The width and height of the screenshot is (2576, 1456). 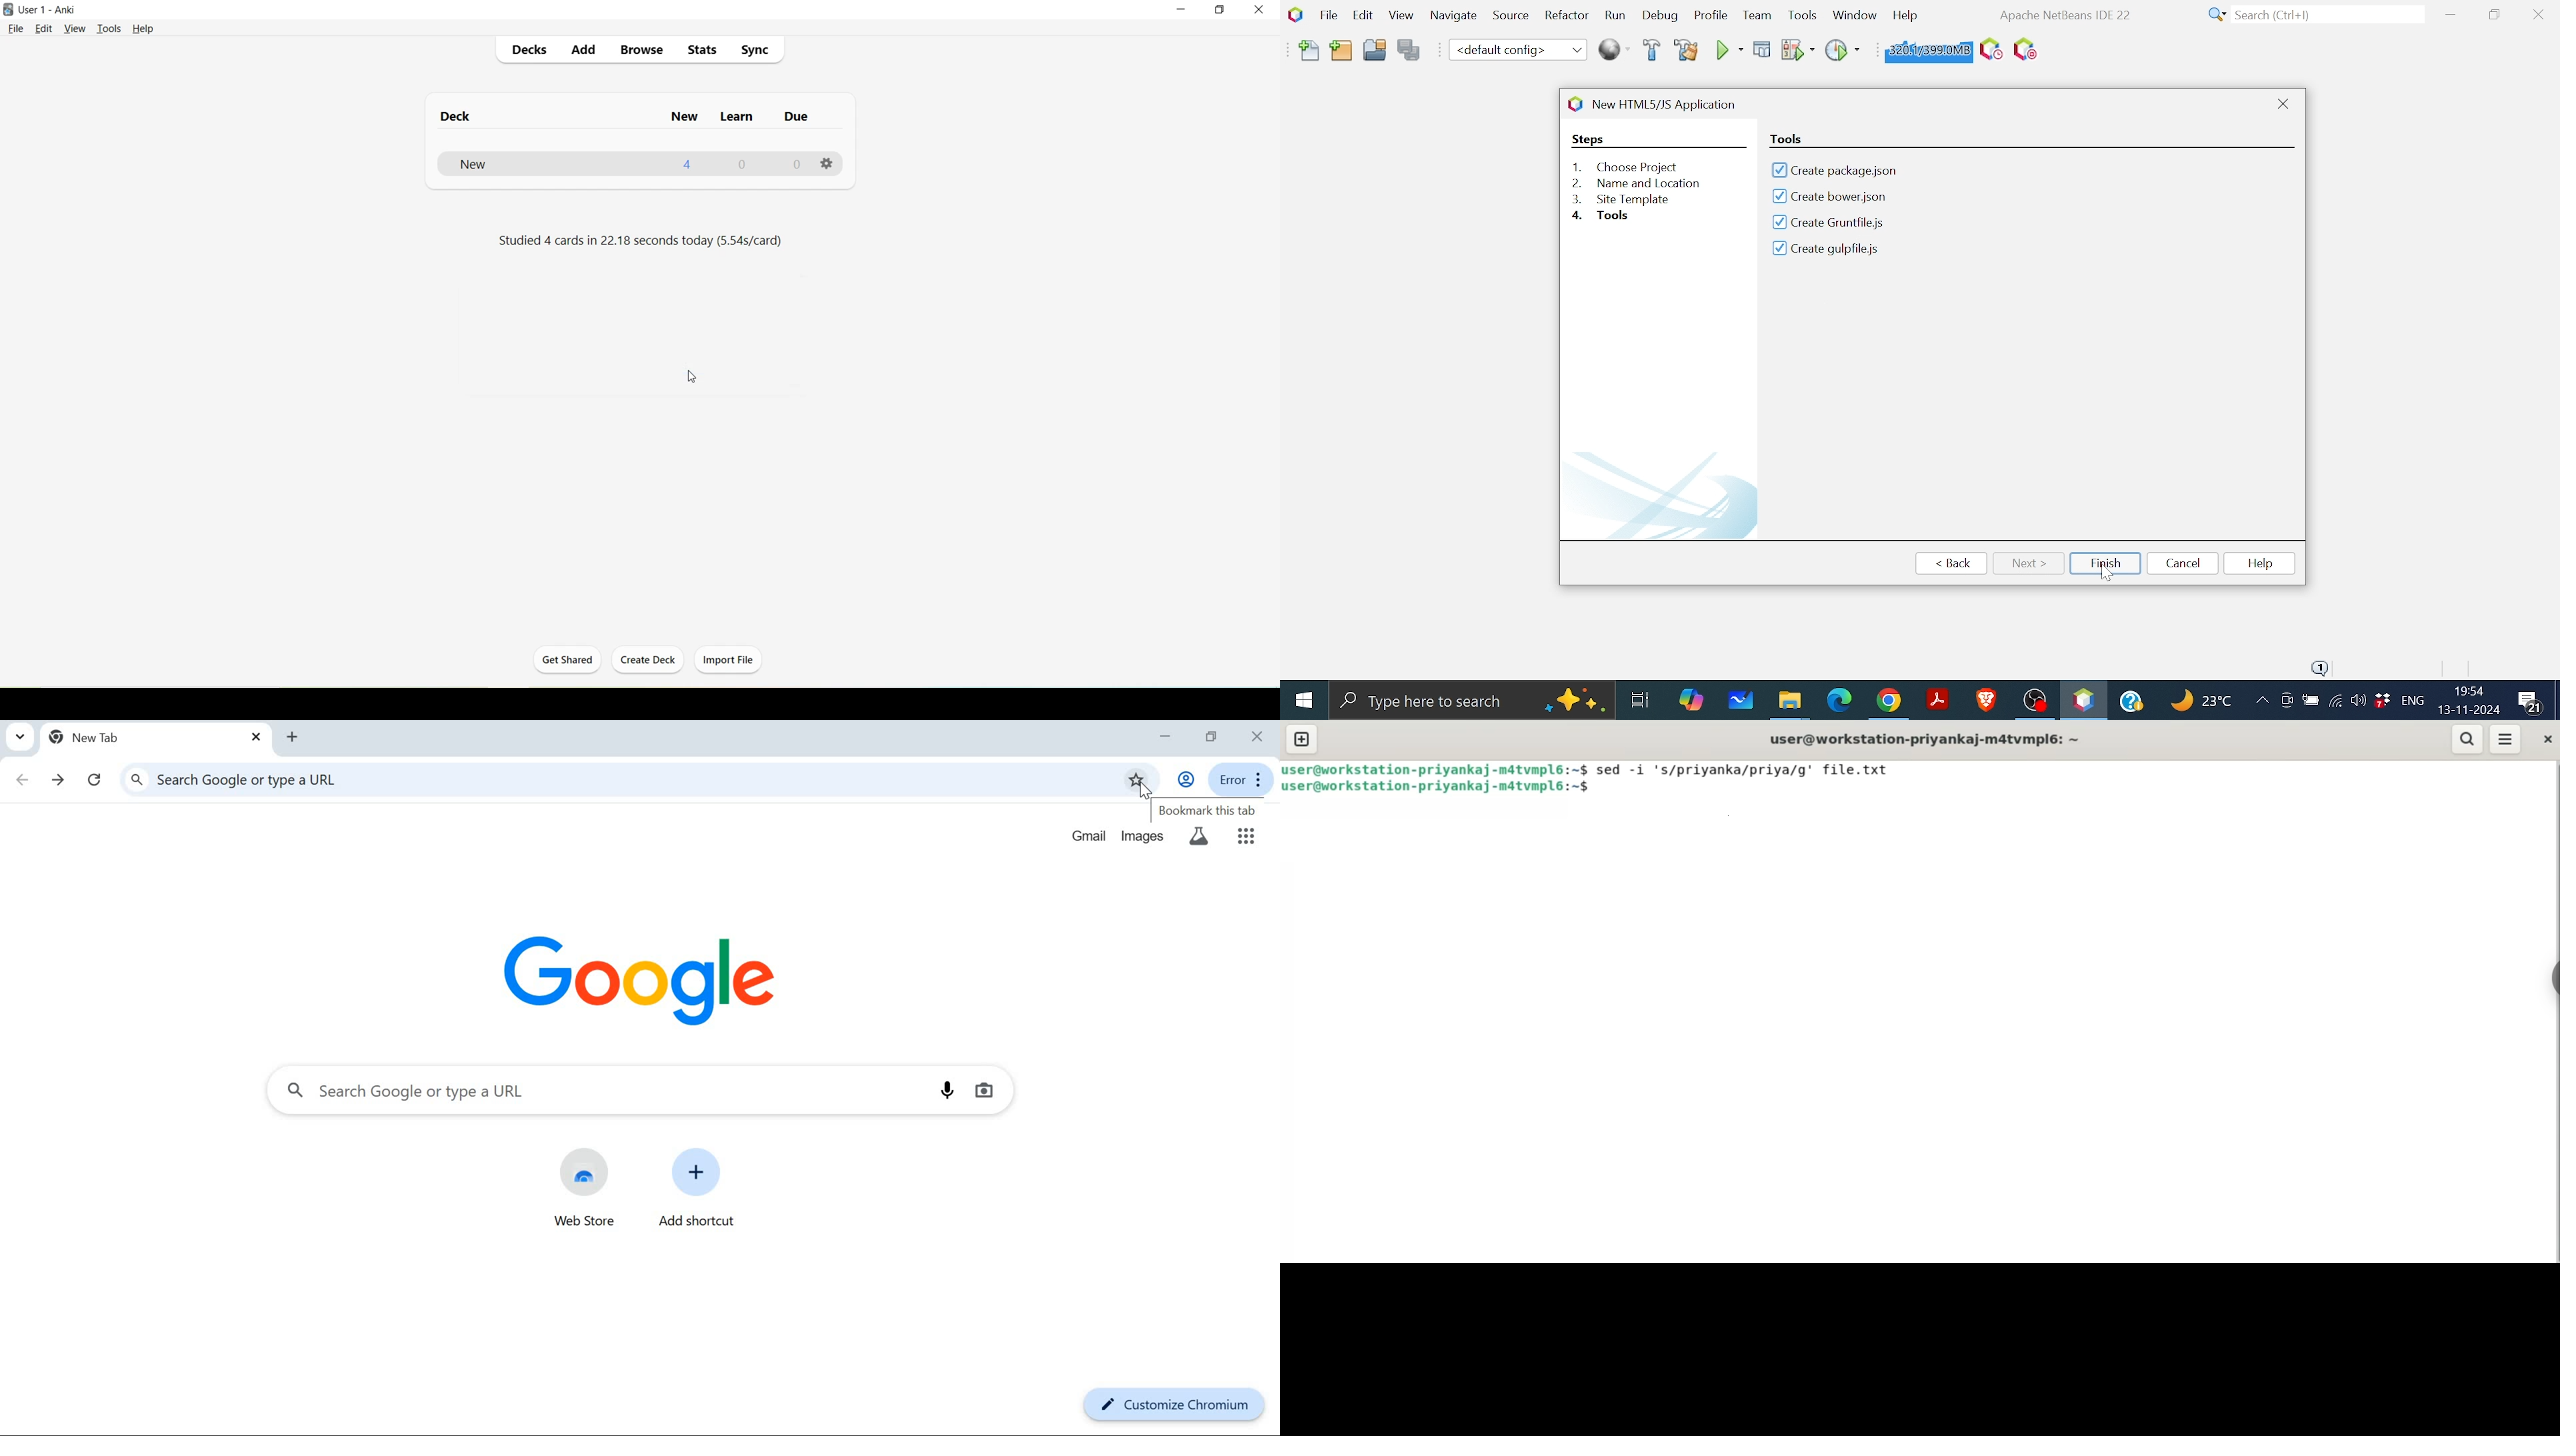 I want to click on image search, so click(x=983, y=1091).